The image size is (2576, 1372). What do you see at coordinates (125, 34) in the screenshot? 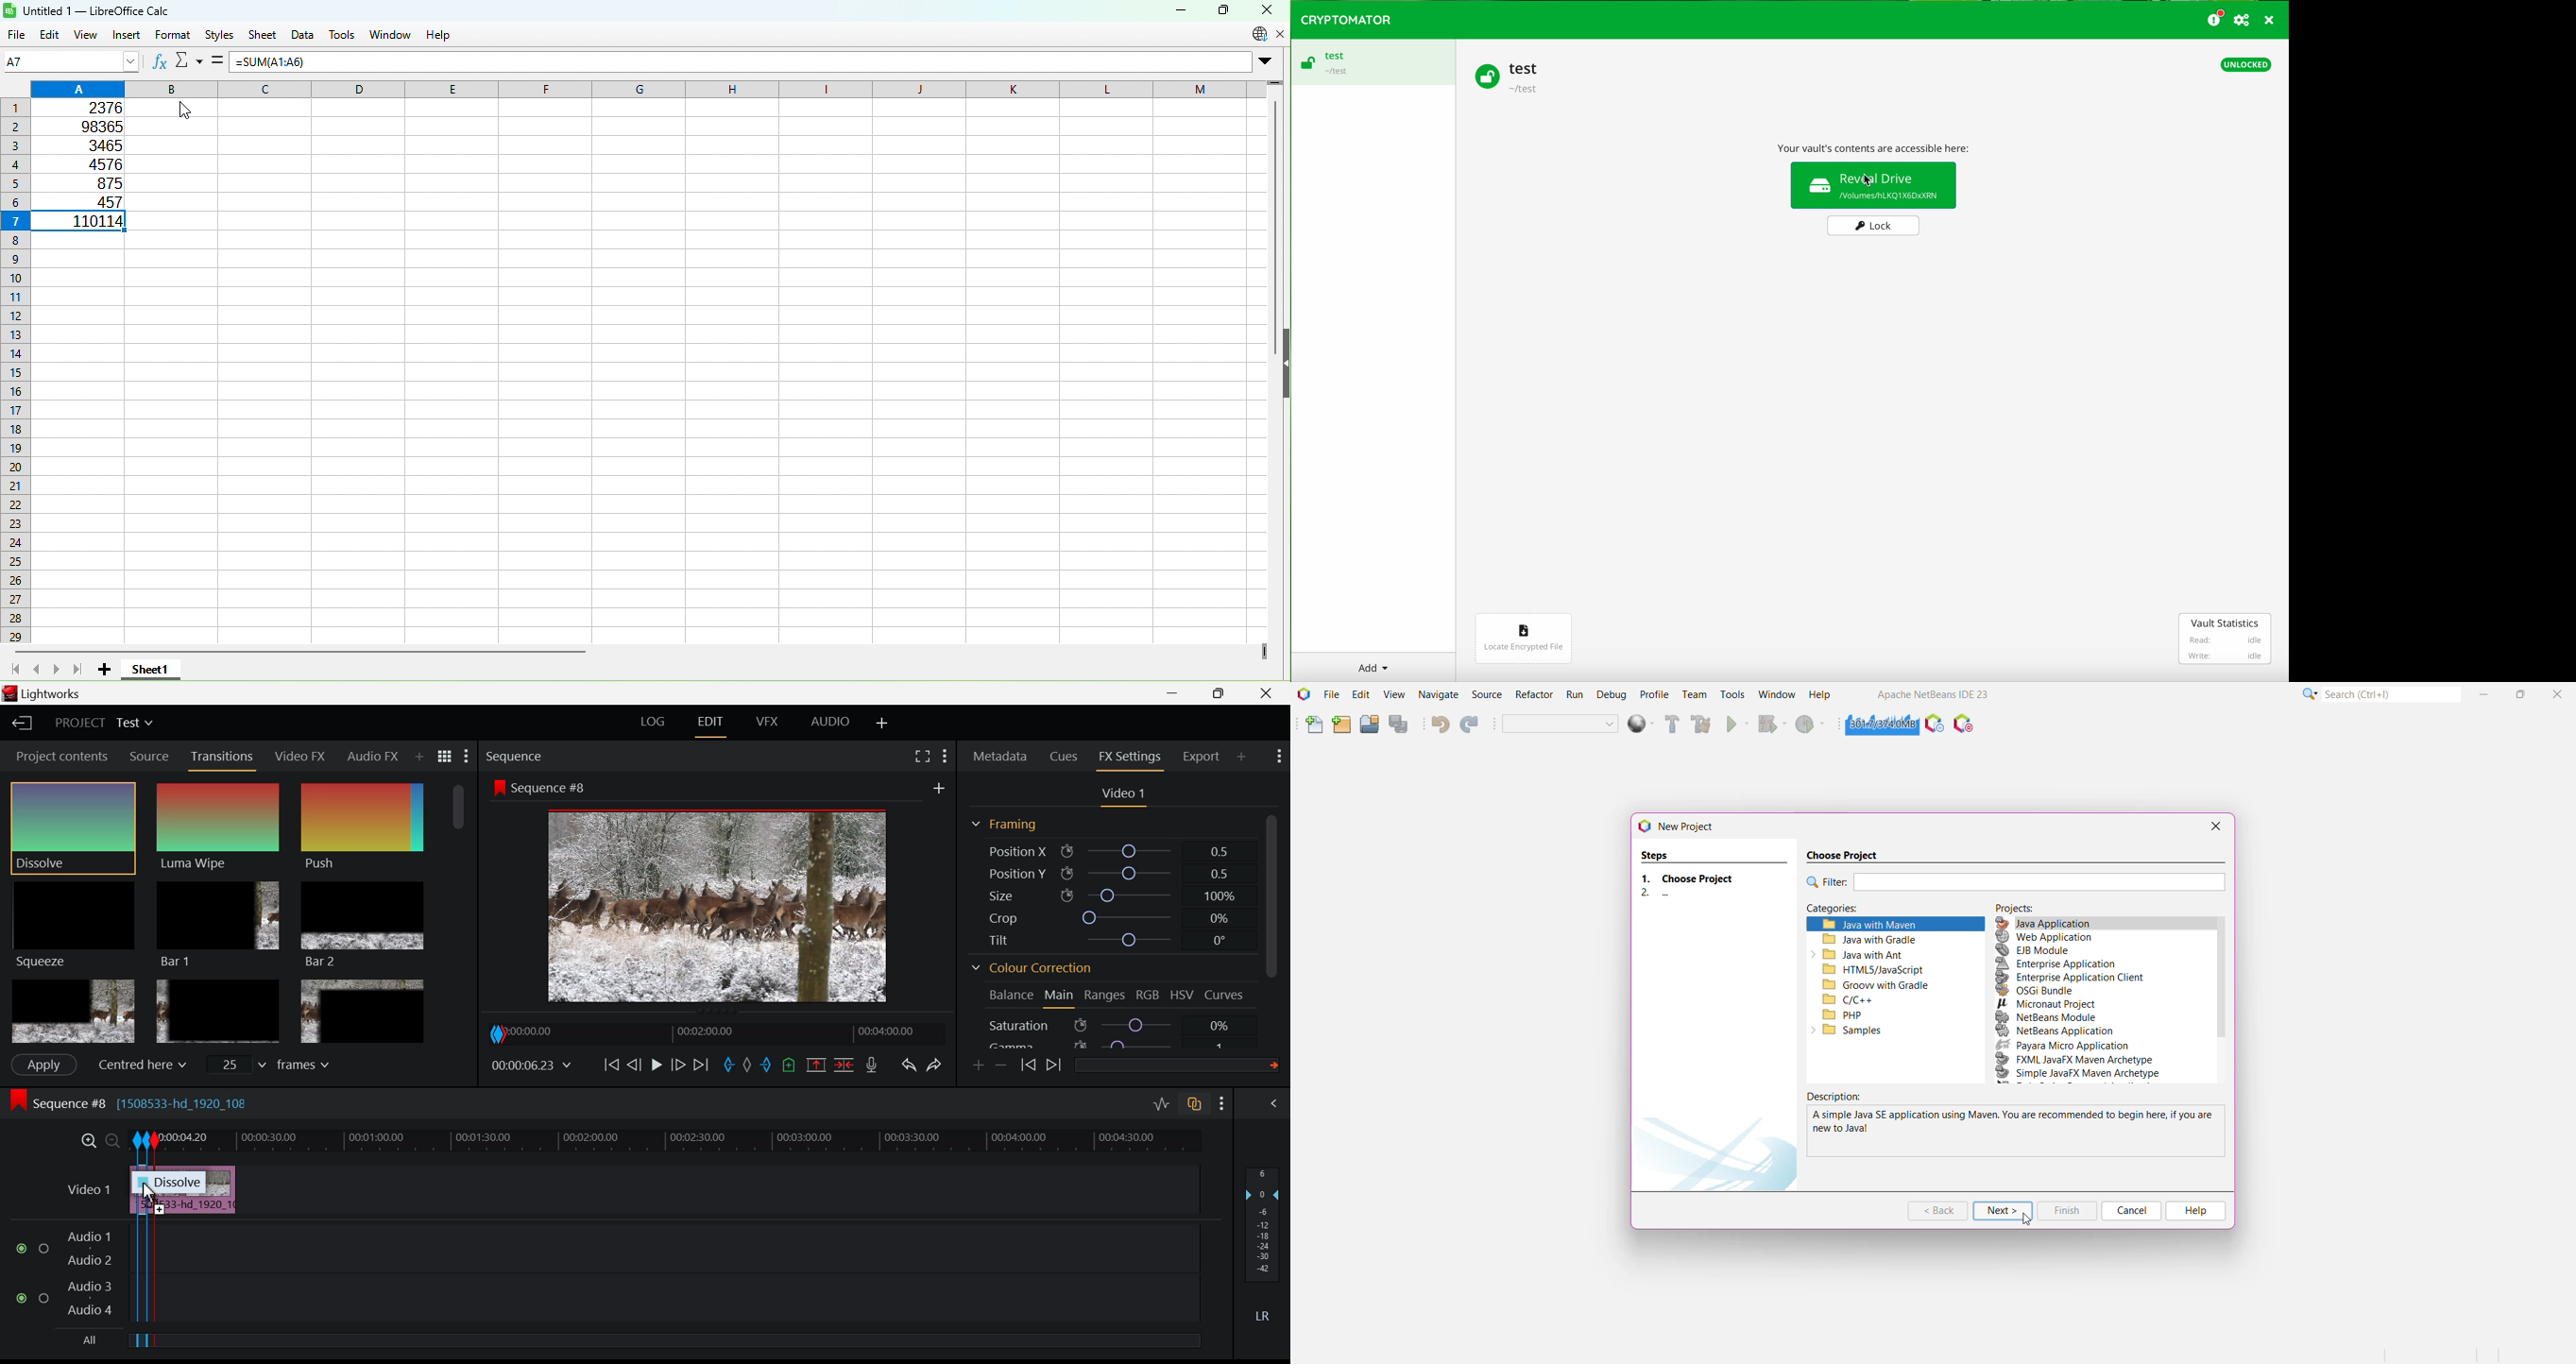
I see `Insert` at bounding box center [125, 34].